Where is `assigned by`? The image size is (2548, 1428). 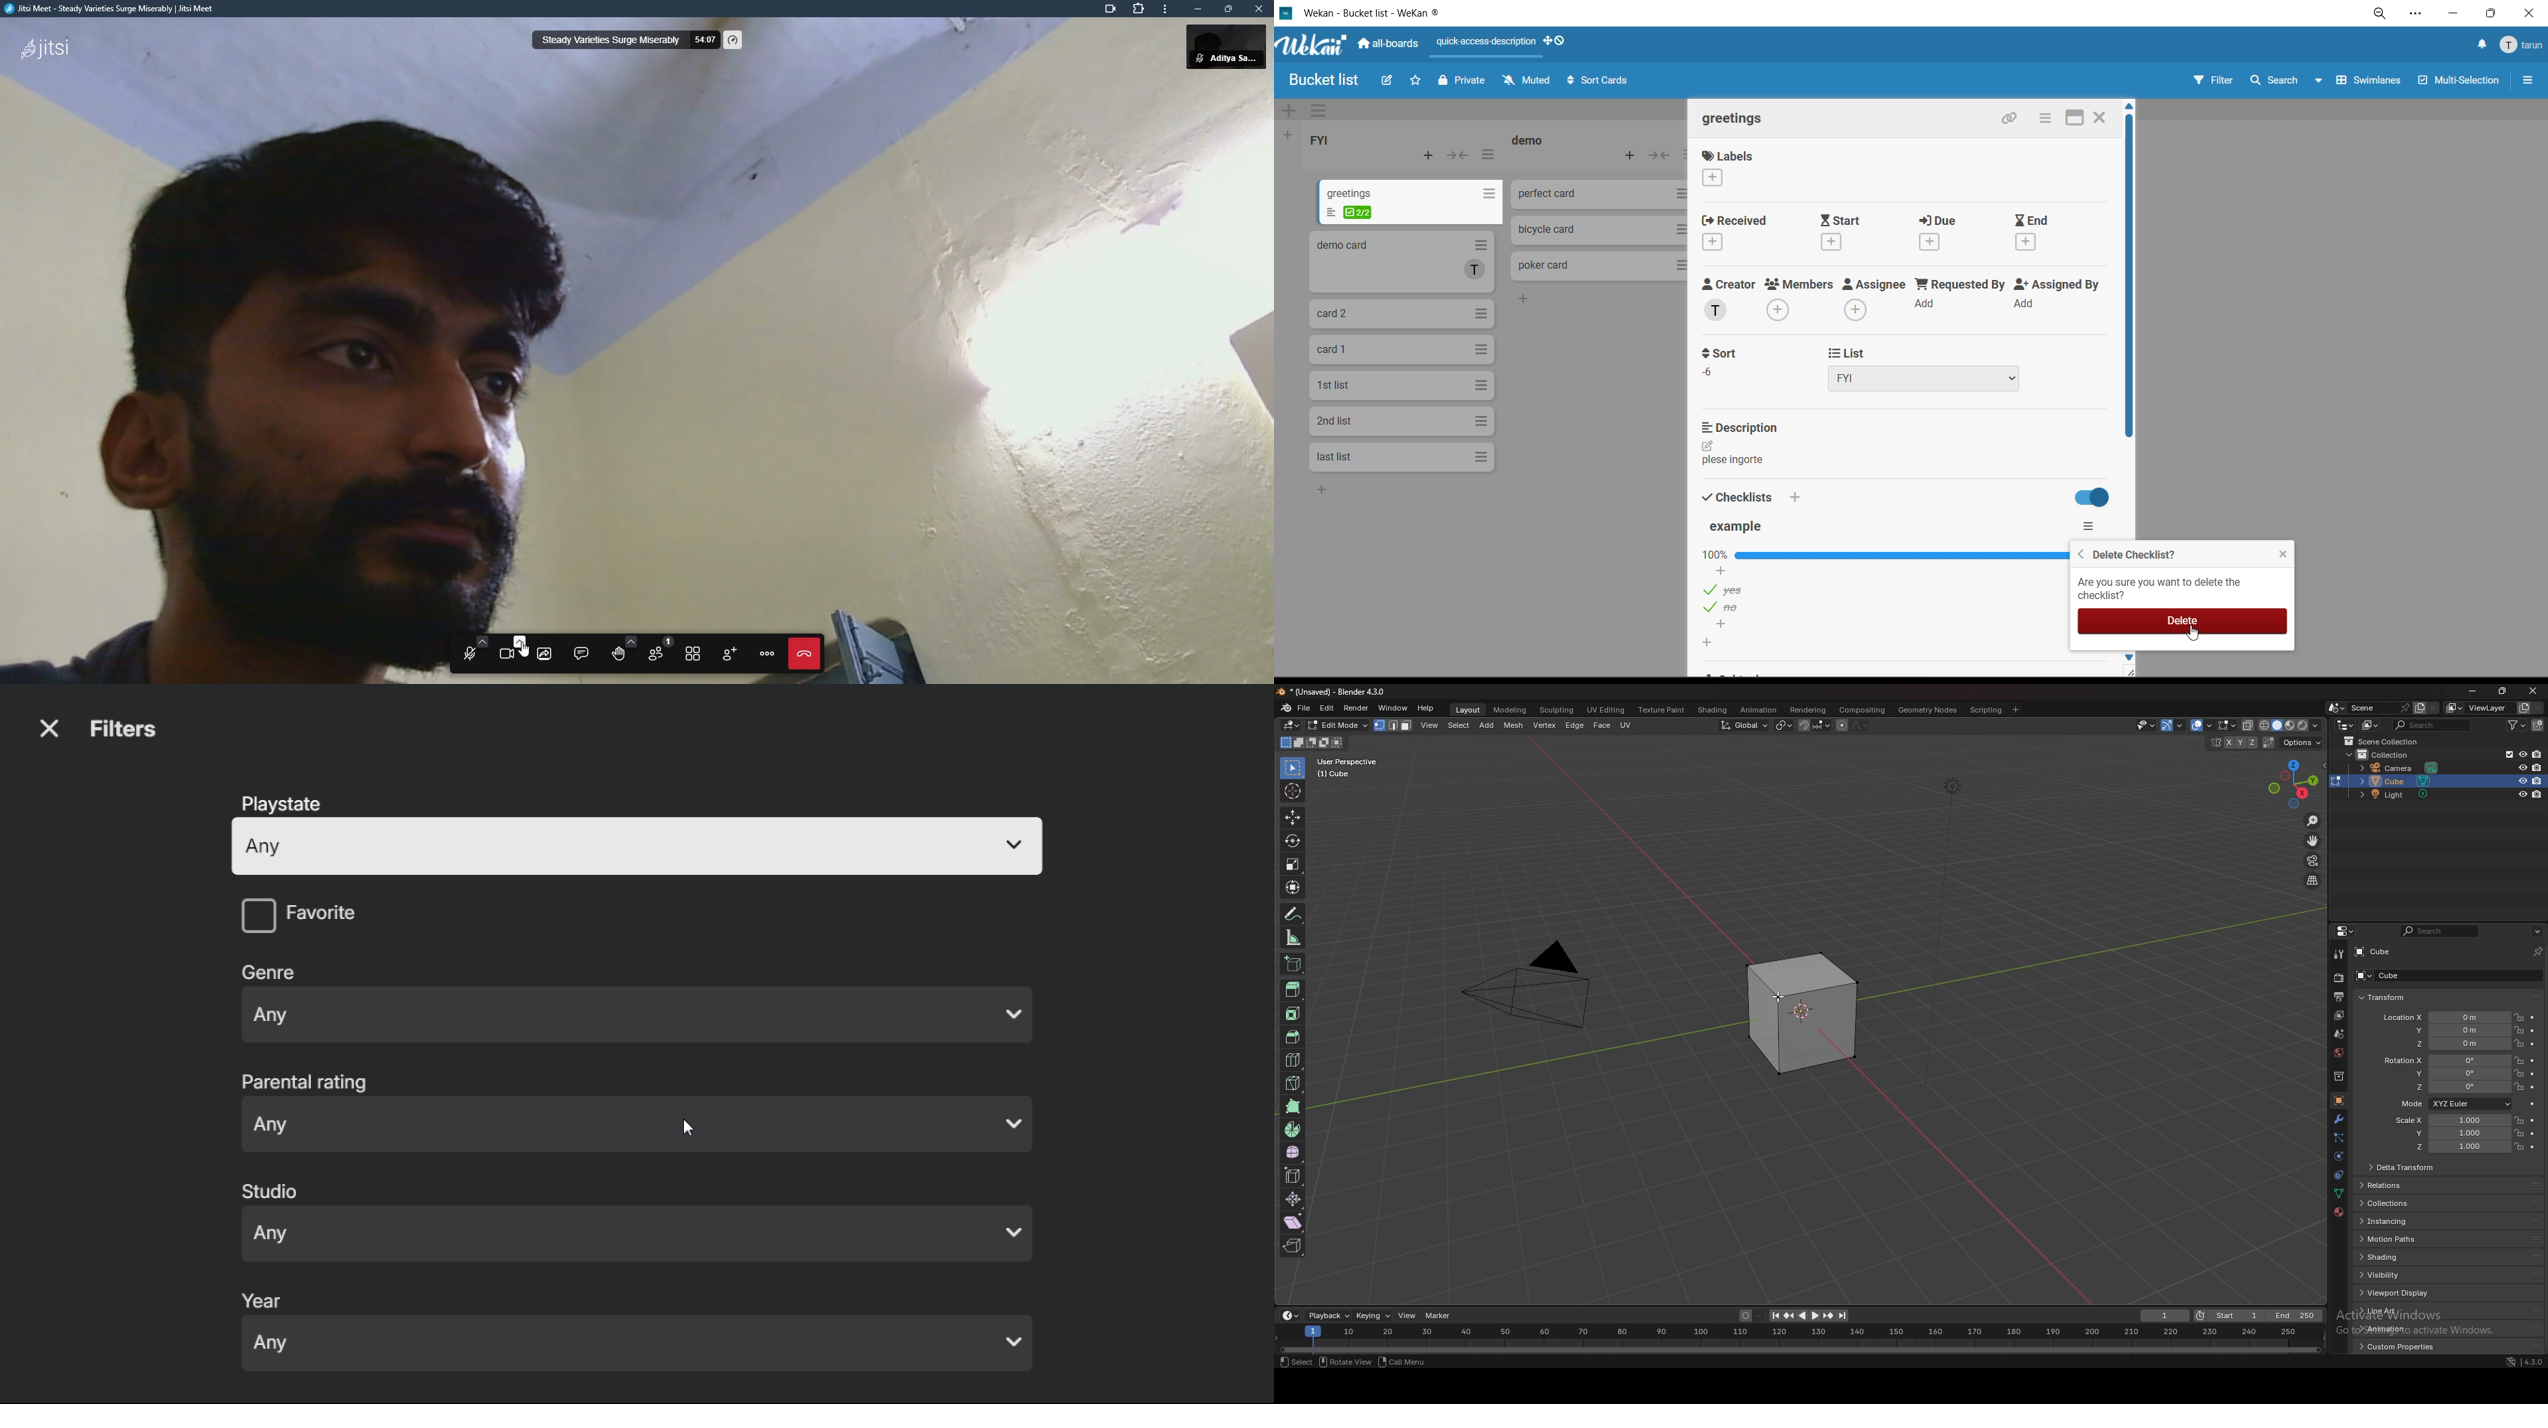
assigned by is located at coordinates (2049, 299).